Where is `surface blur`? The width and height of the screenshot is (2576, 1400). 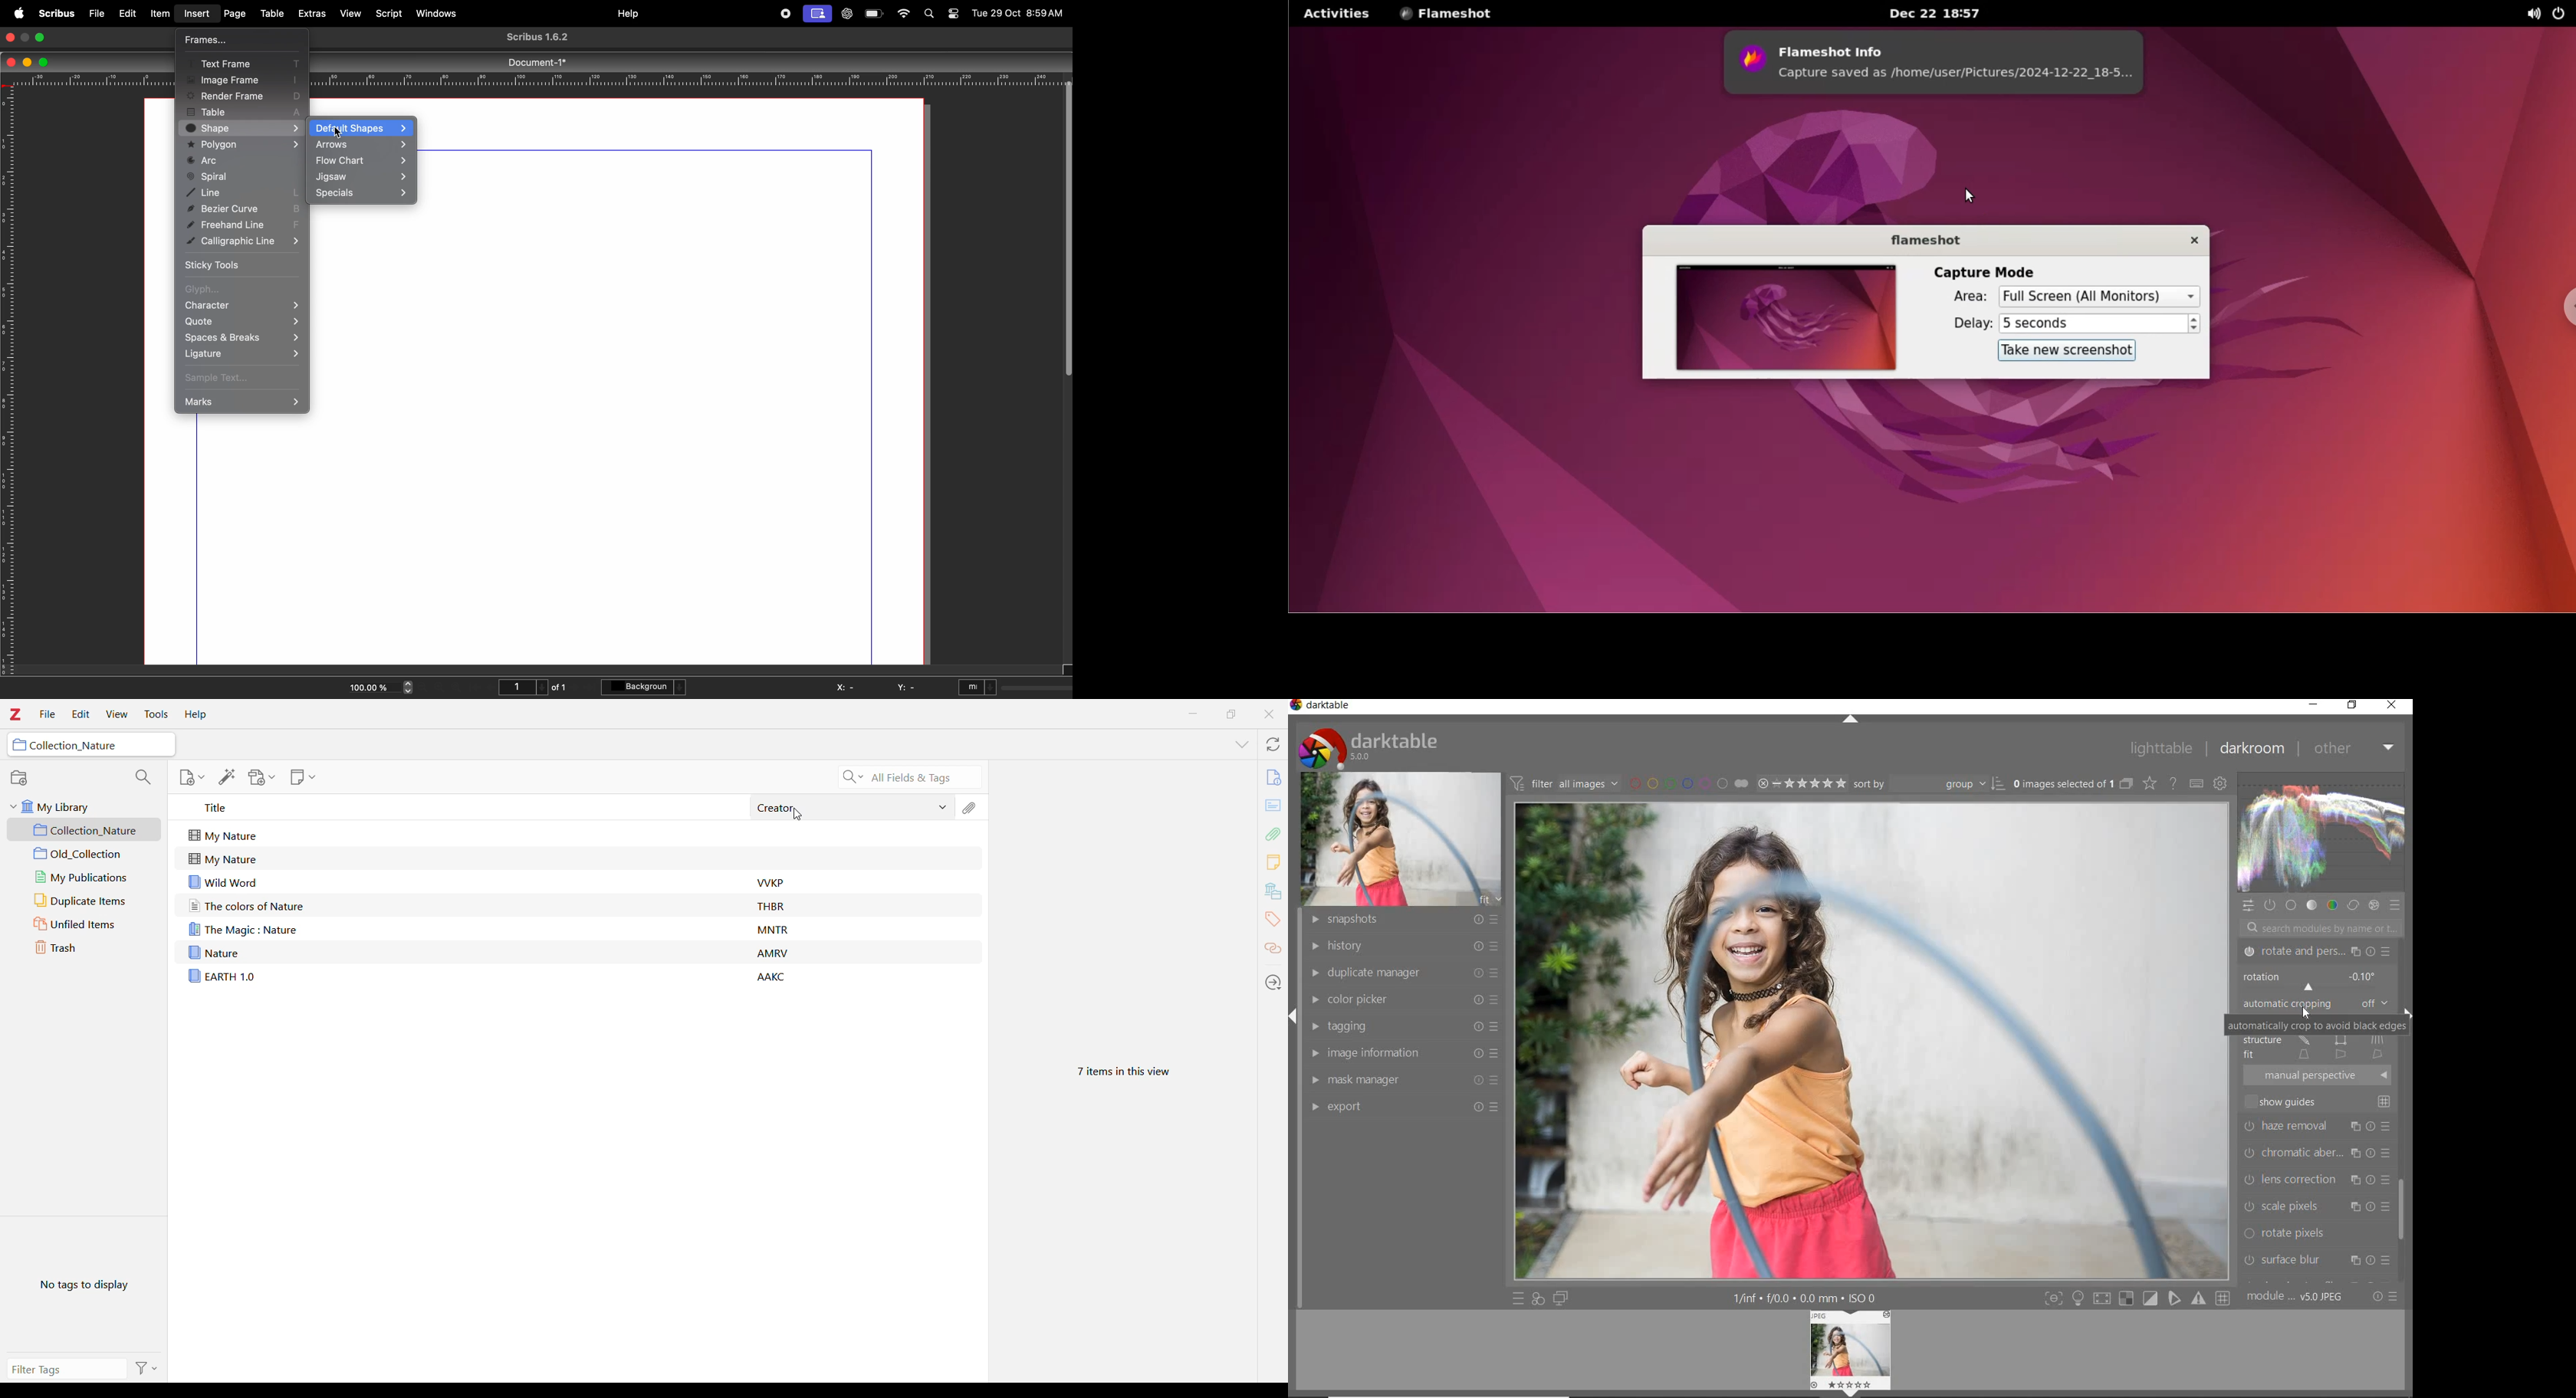
surface blur is located at coordinates (2317, 1261).